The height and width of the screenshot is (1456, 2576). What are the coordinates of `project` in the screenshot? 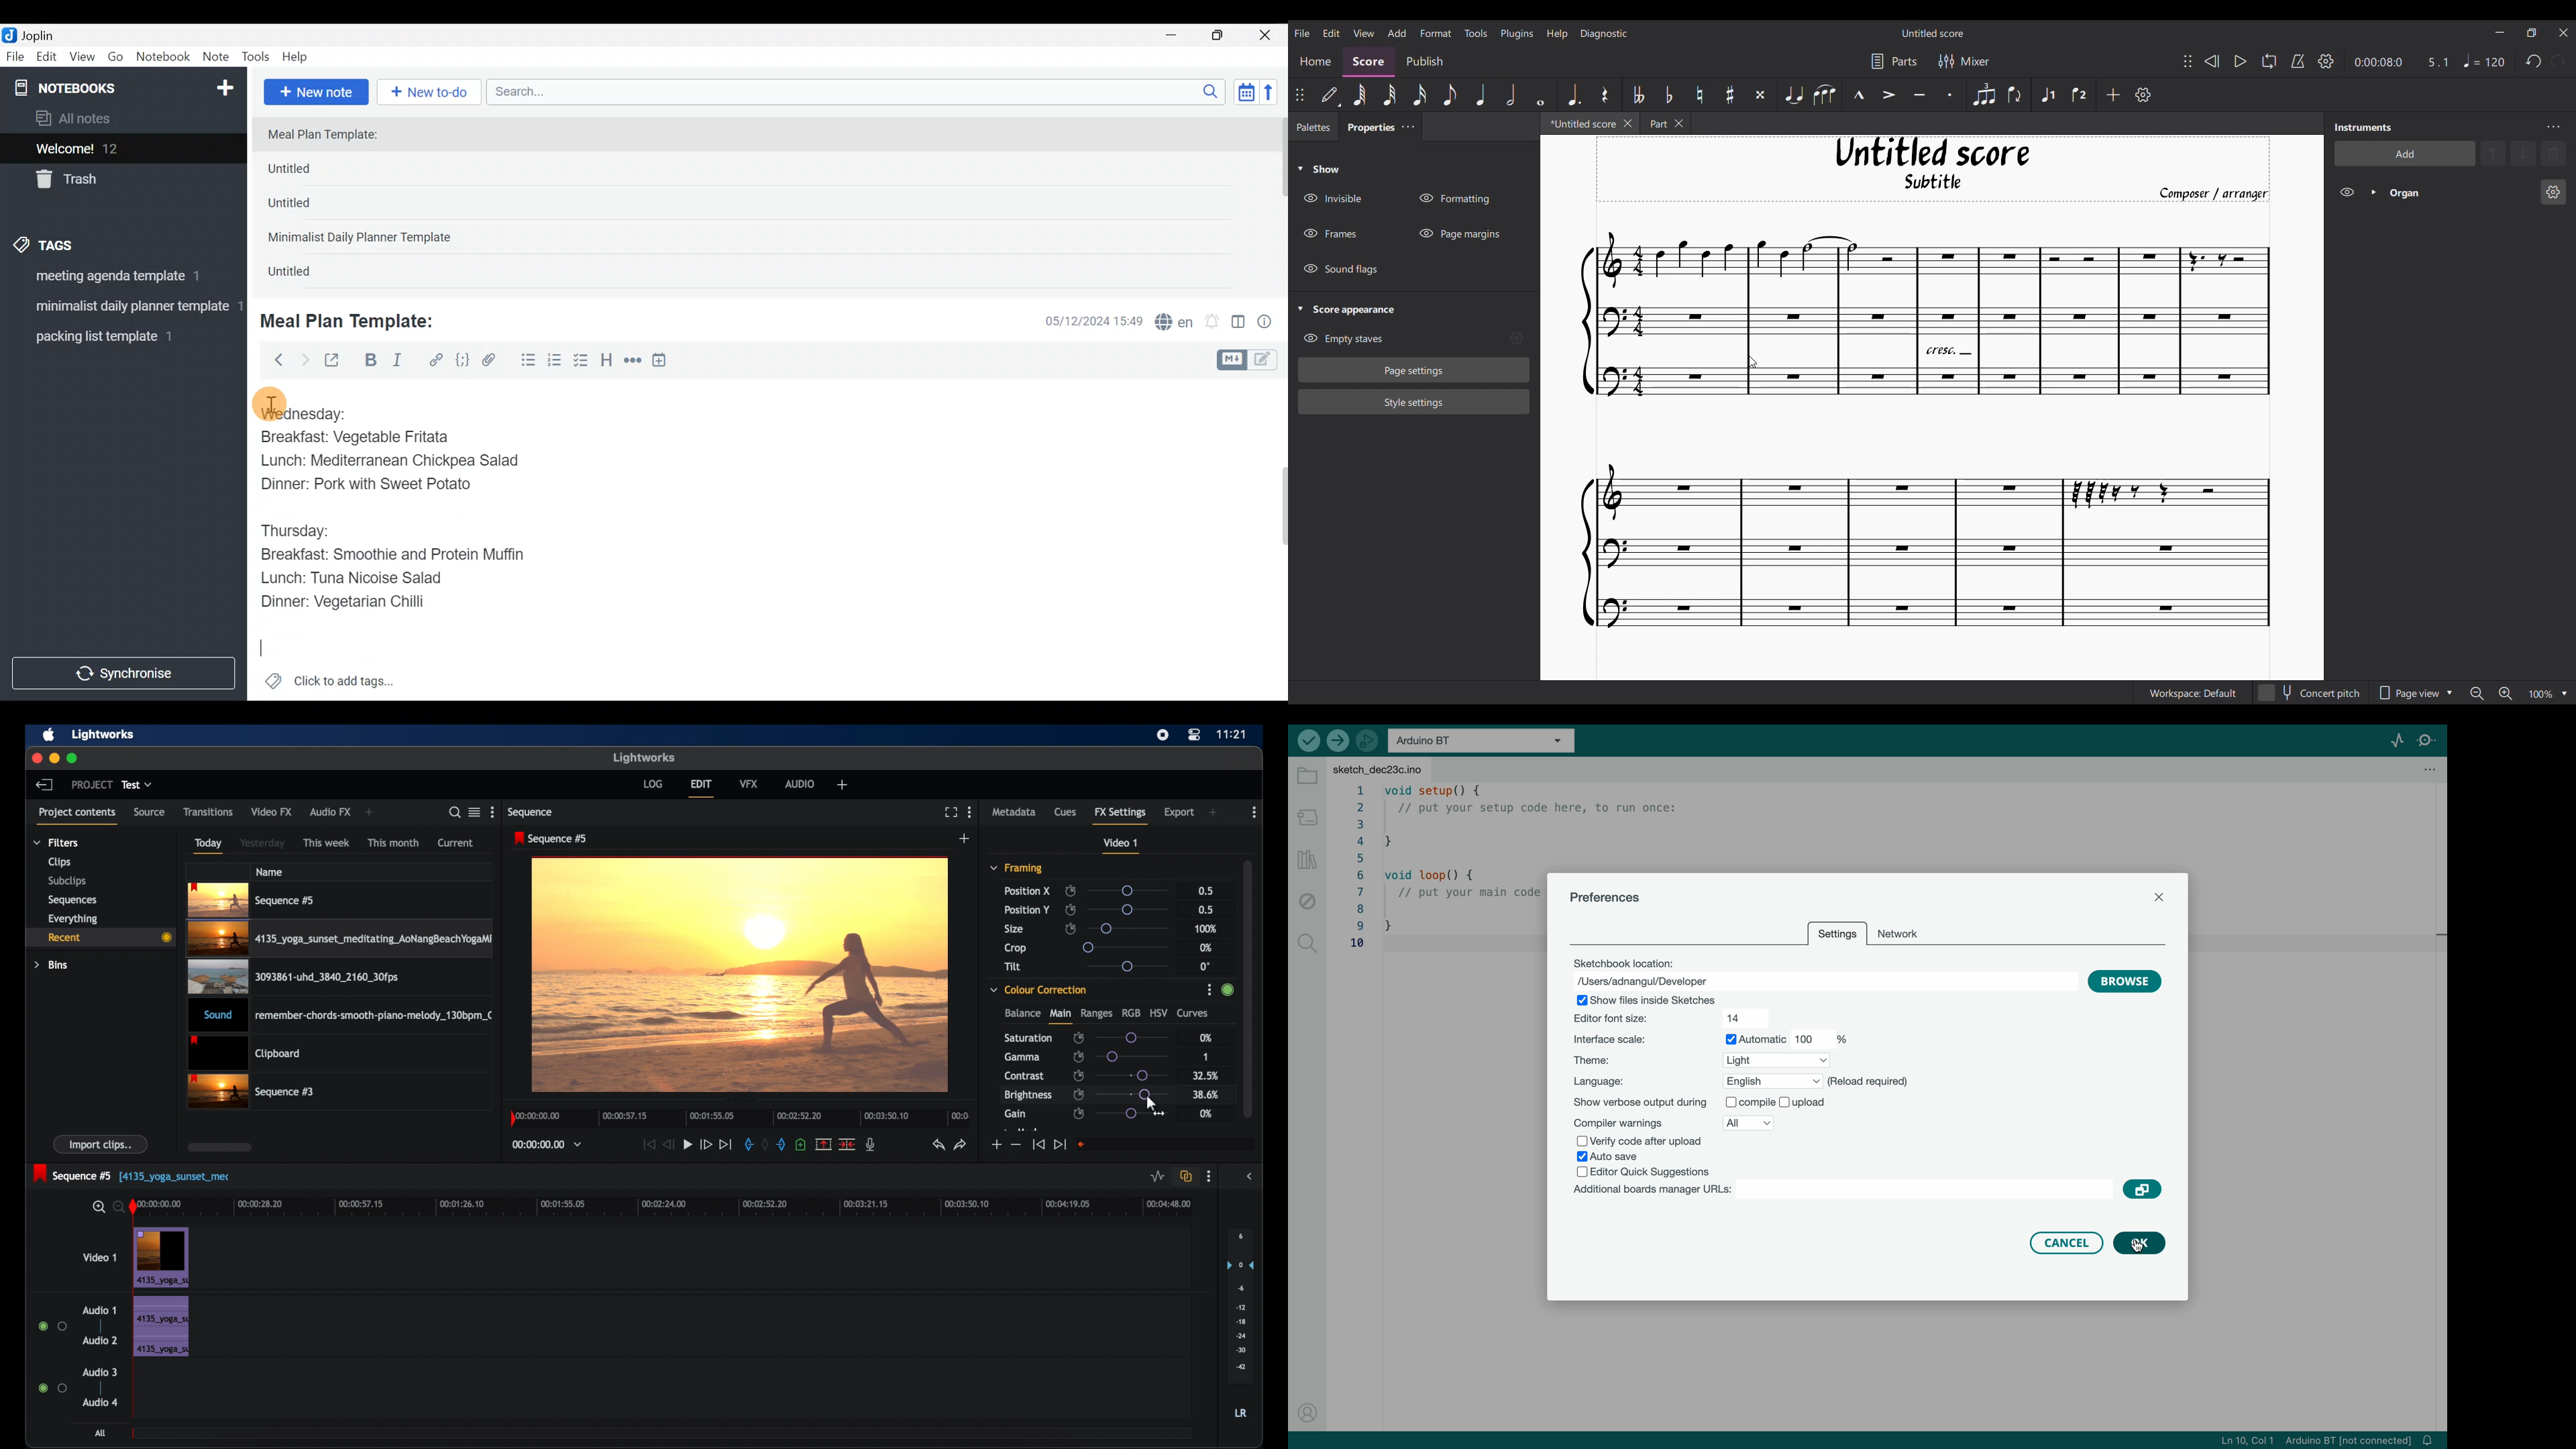 It's located at (92, 785).